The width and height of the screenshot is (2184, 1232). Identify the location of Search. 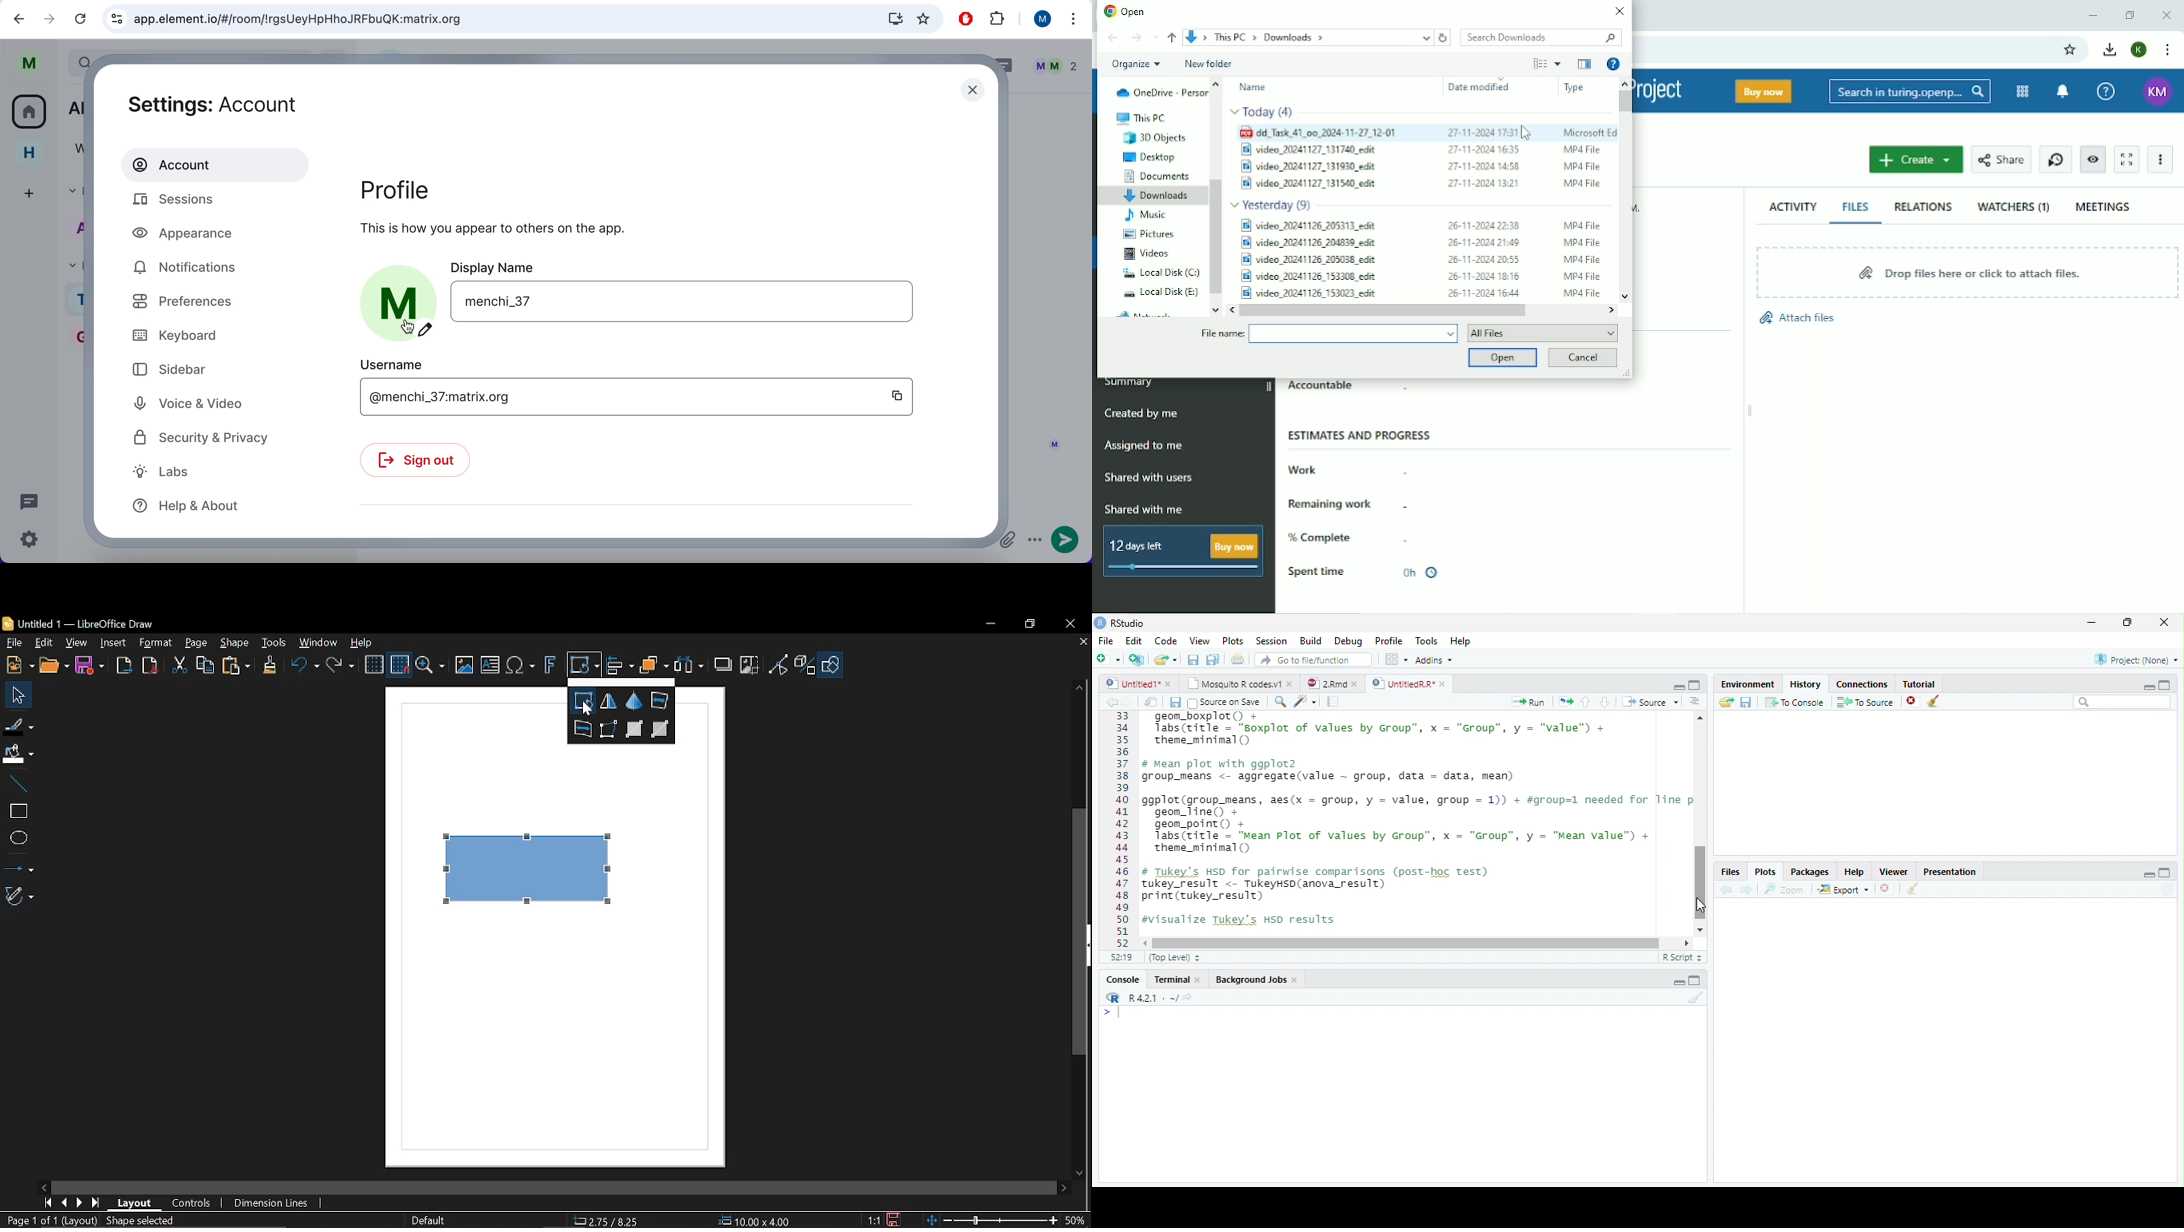
(1909, 90).